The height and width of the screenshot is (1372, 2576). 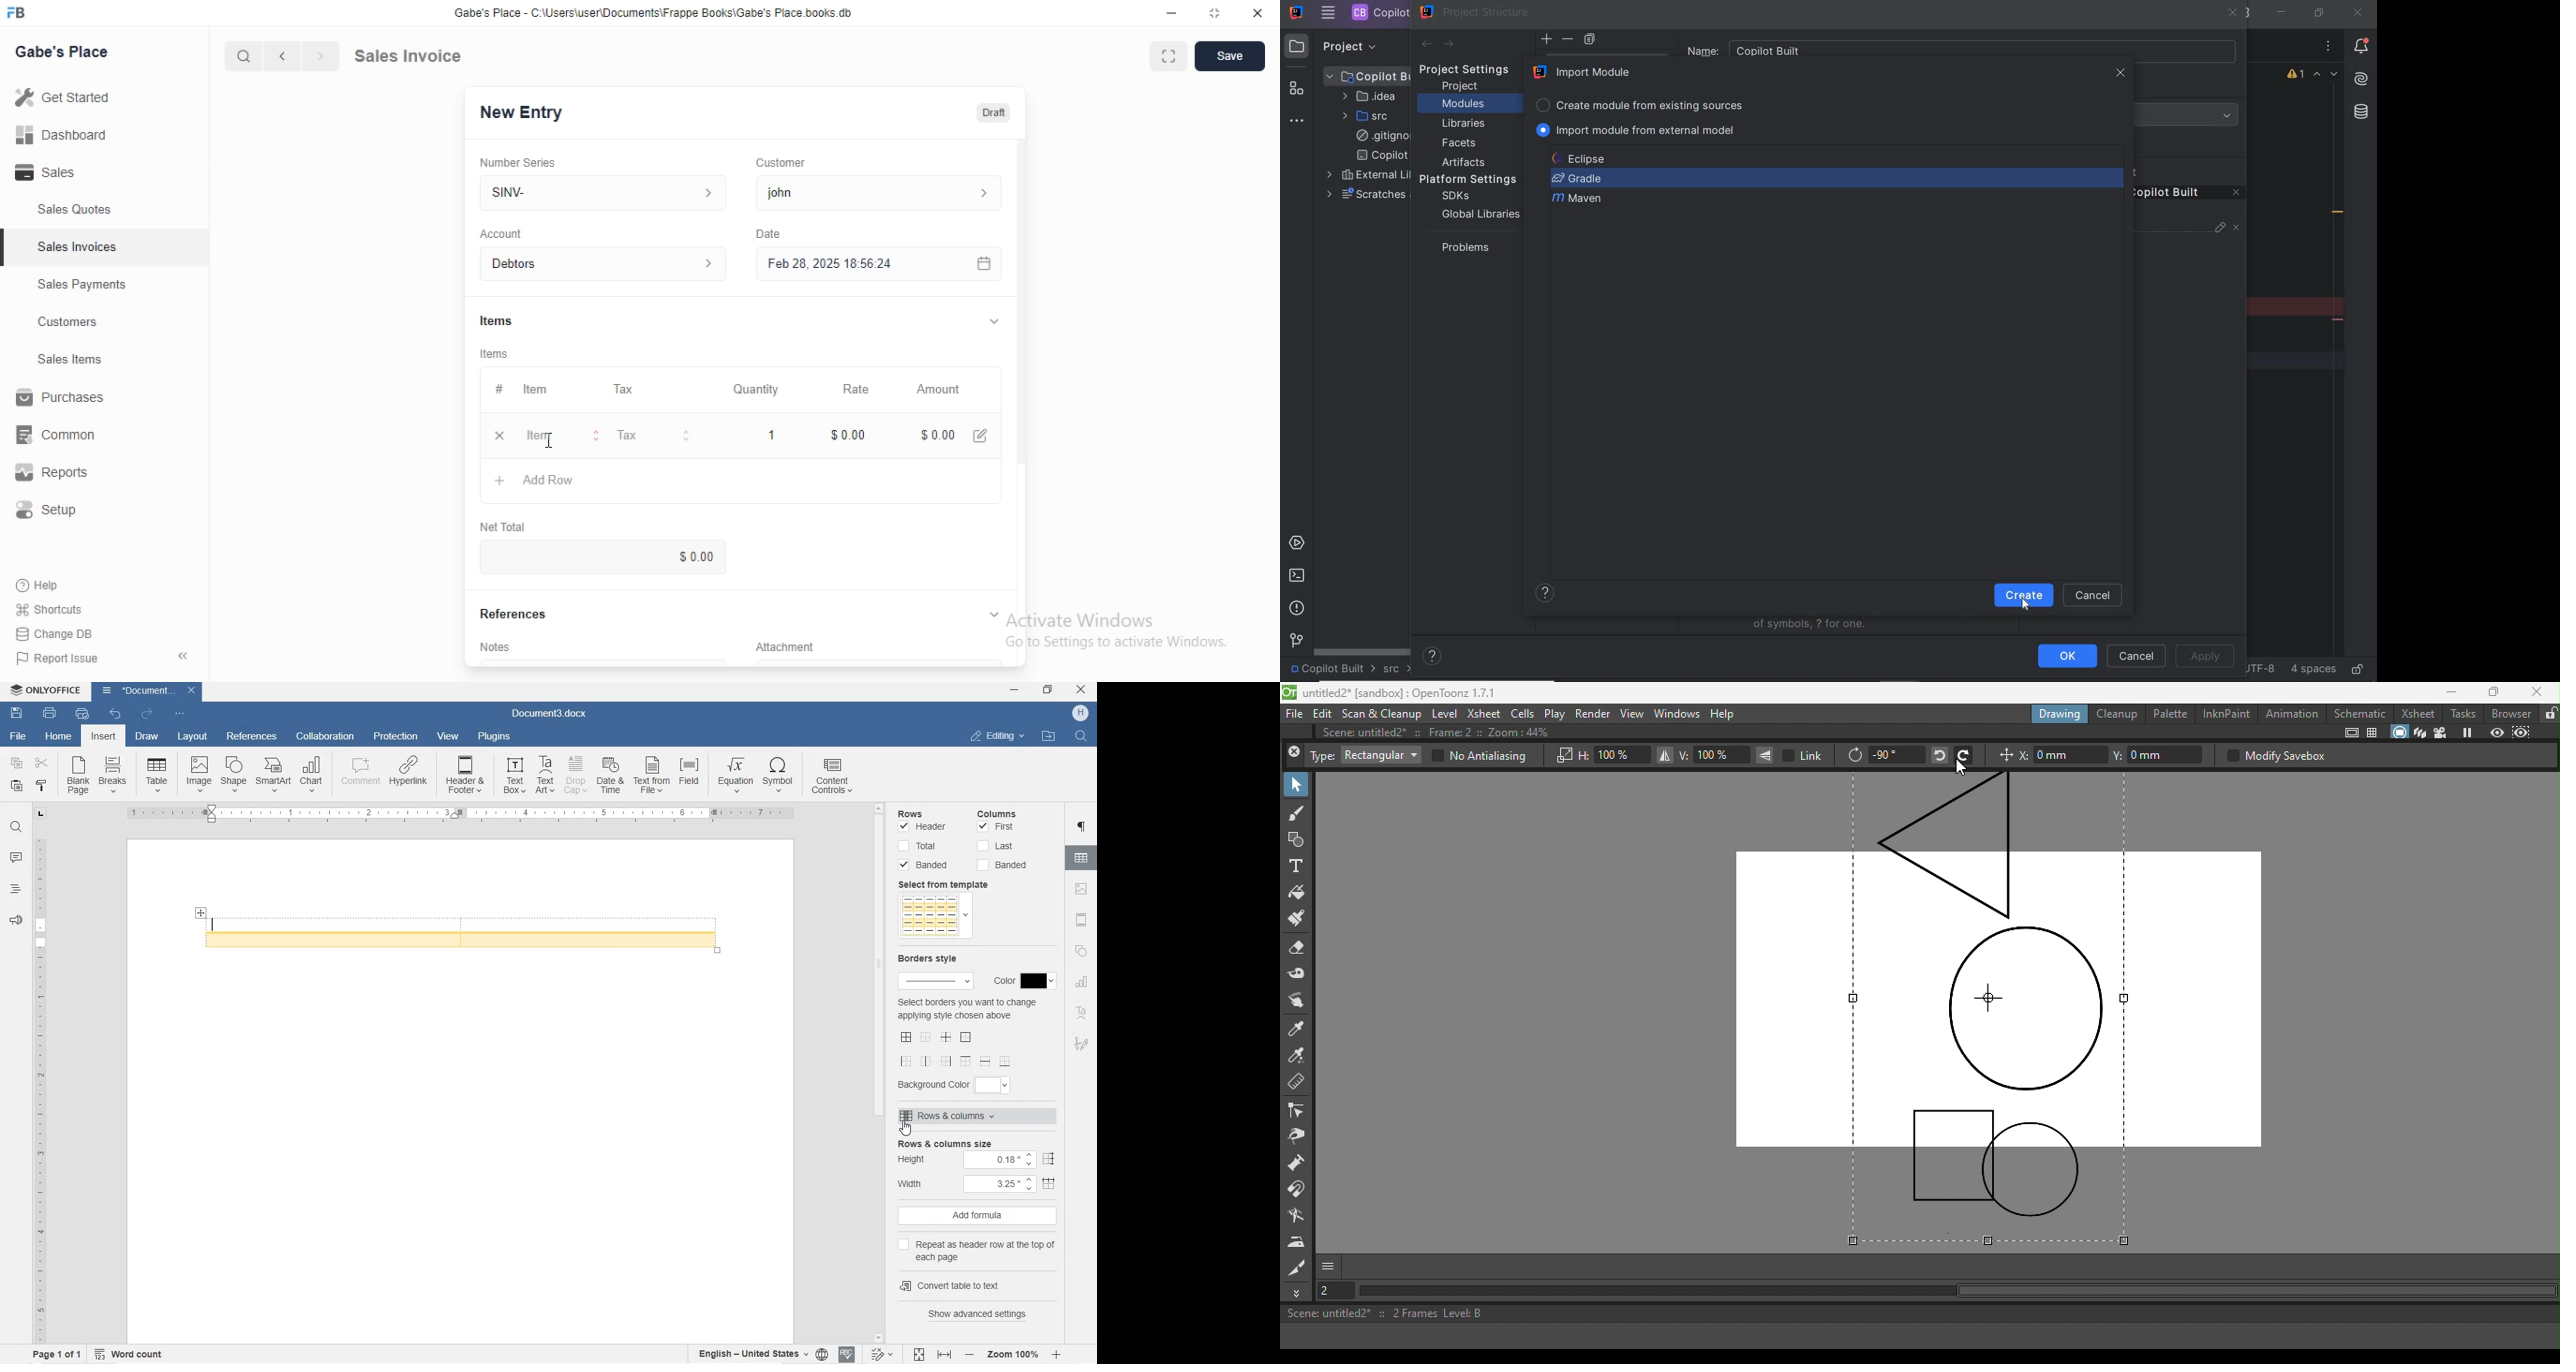 What do you see at coordinates (2361, 712) in the screenshot?
I see `Schematic` at bounding box center [2361, 712].